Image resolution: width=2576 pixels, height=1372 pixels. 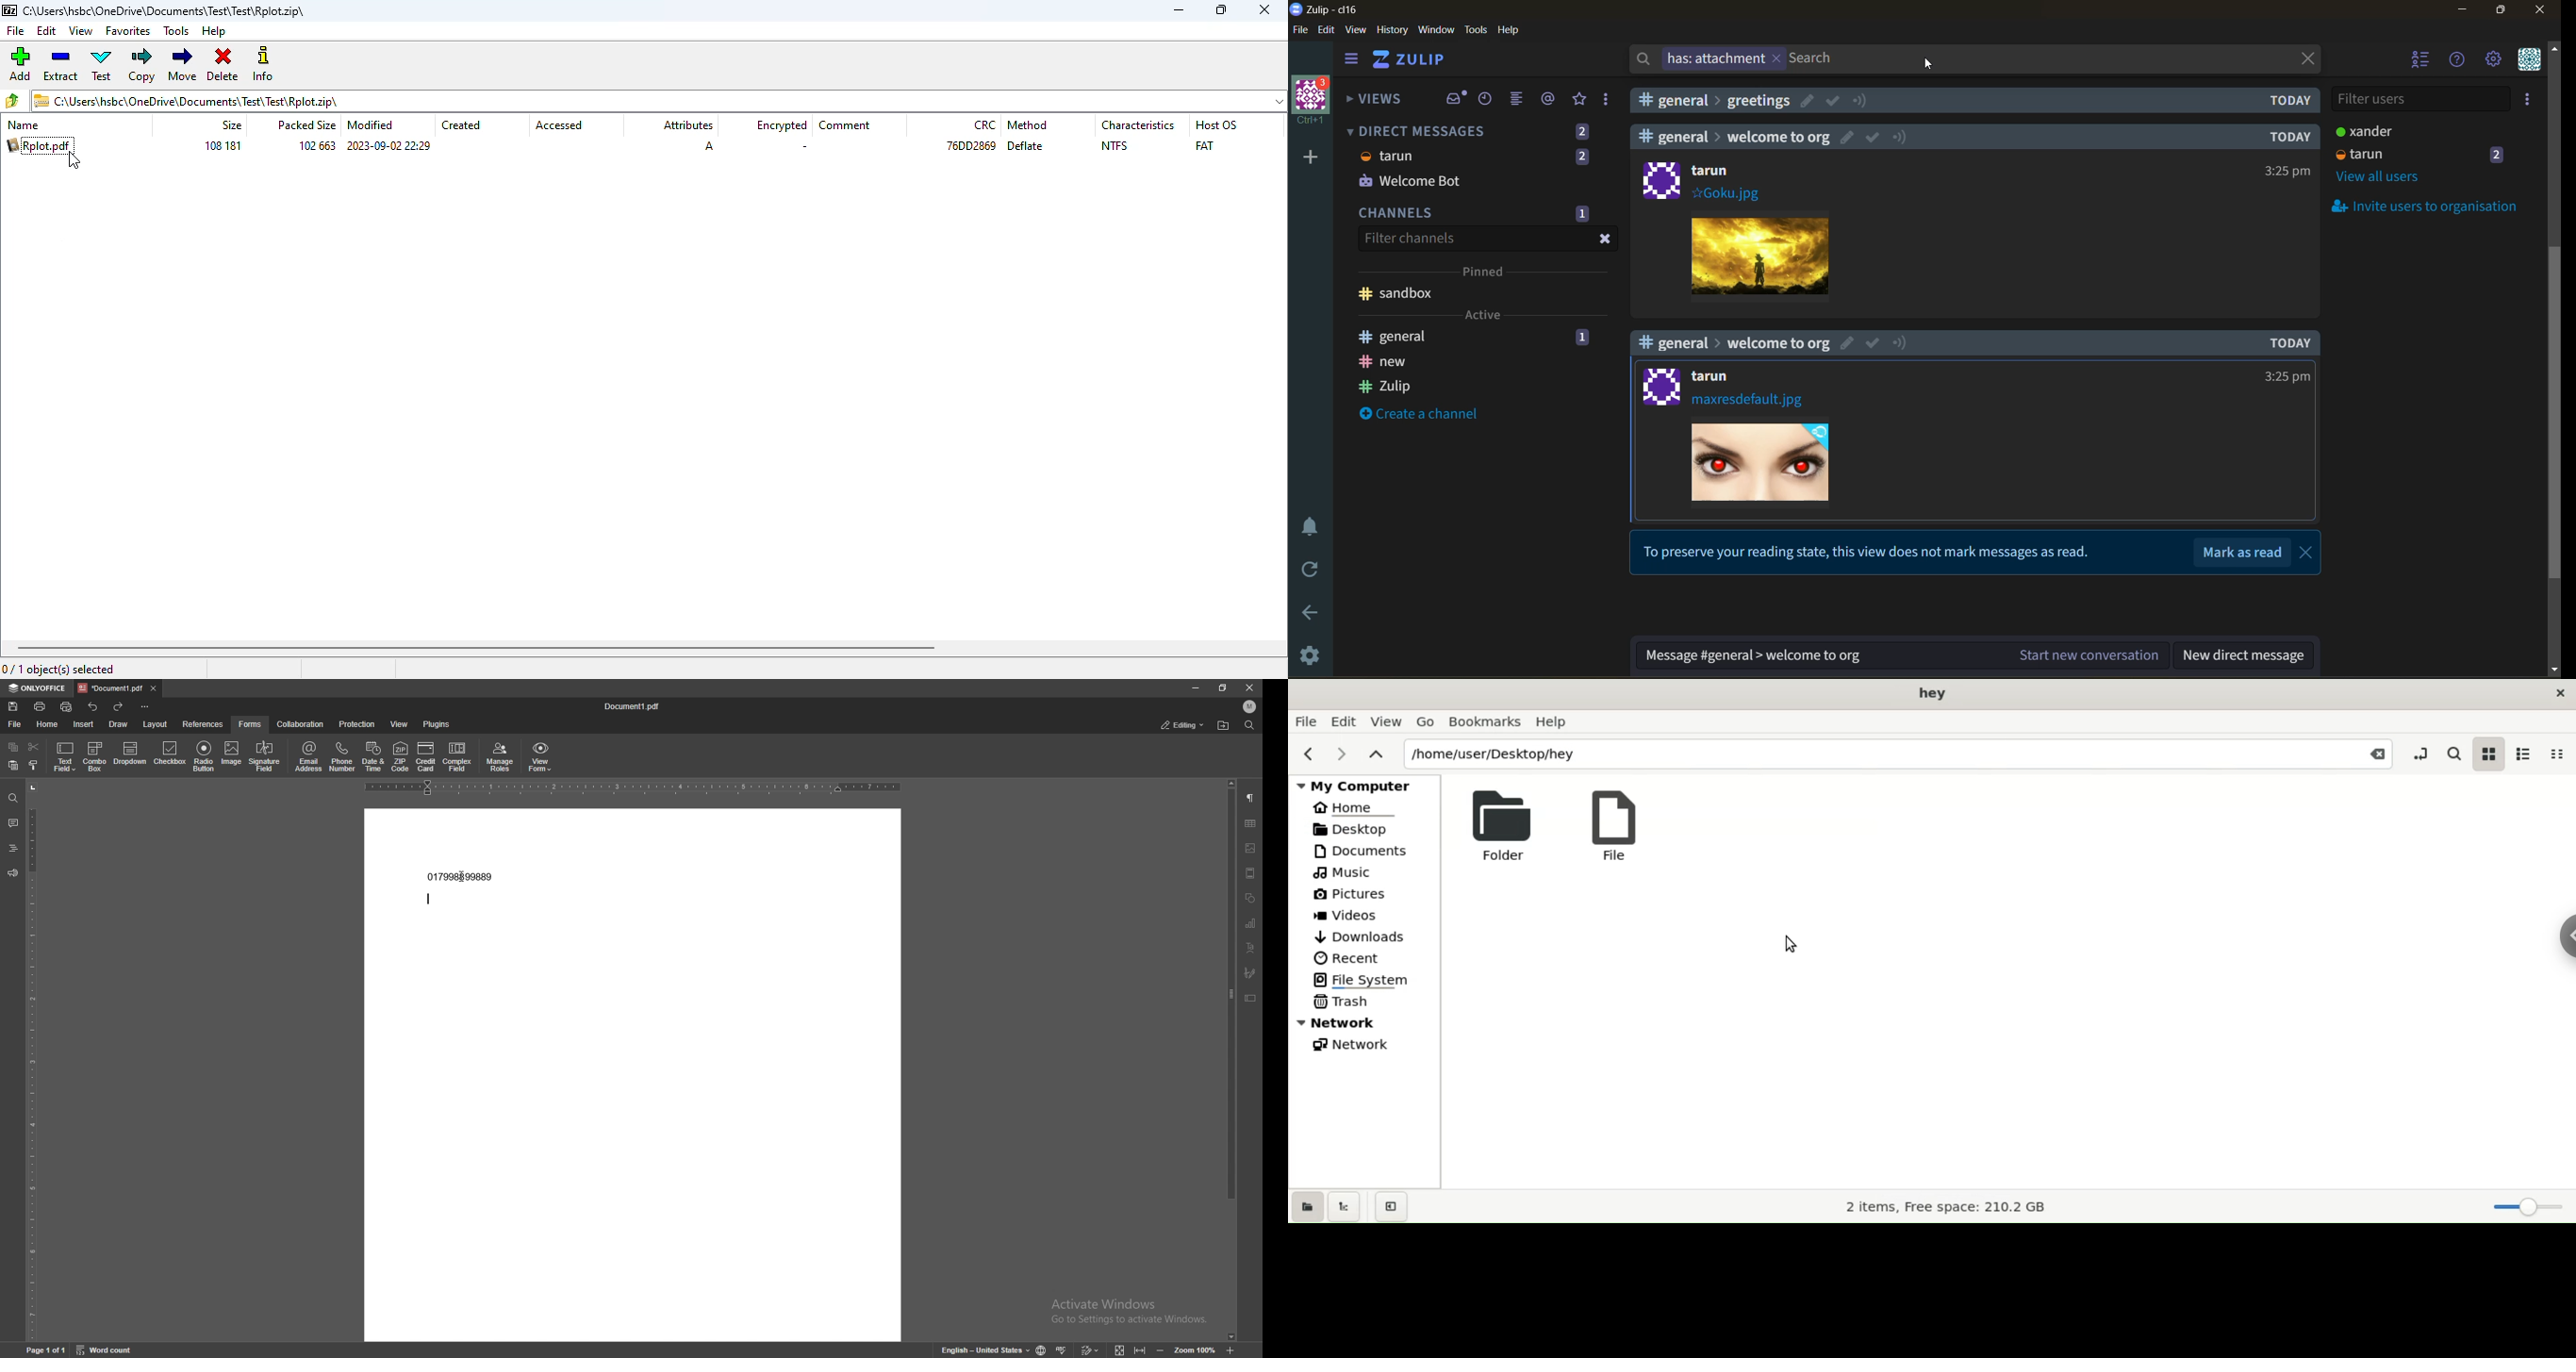 I want to click on paste, so click(x=13, y=765).